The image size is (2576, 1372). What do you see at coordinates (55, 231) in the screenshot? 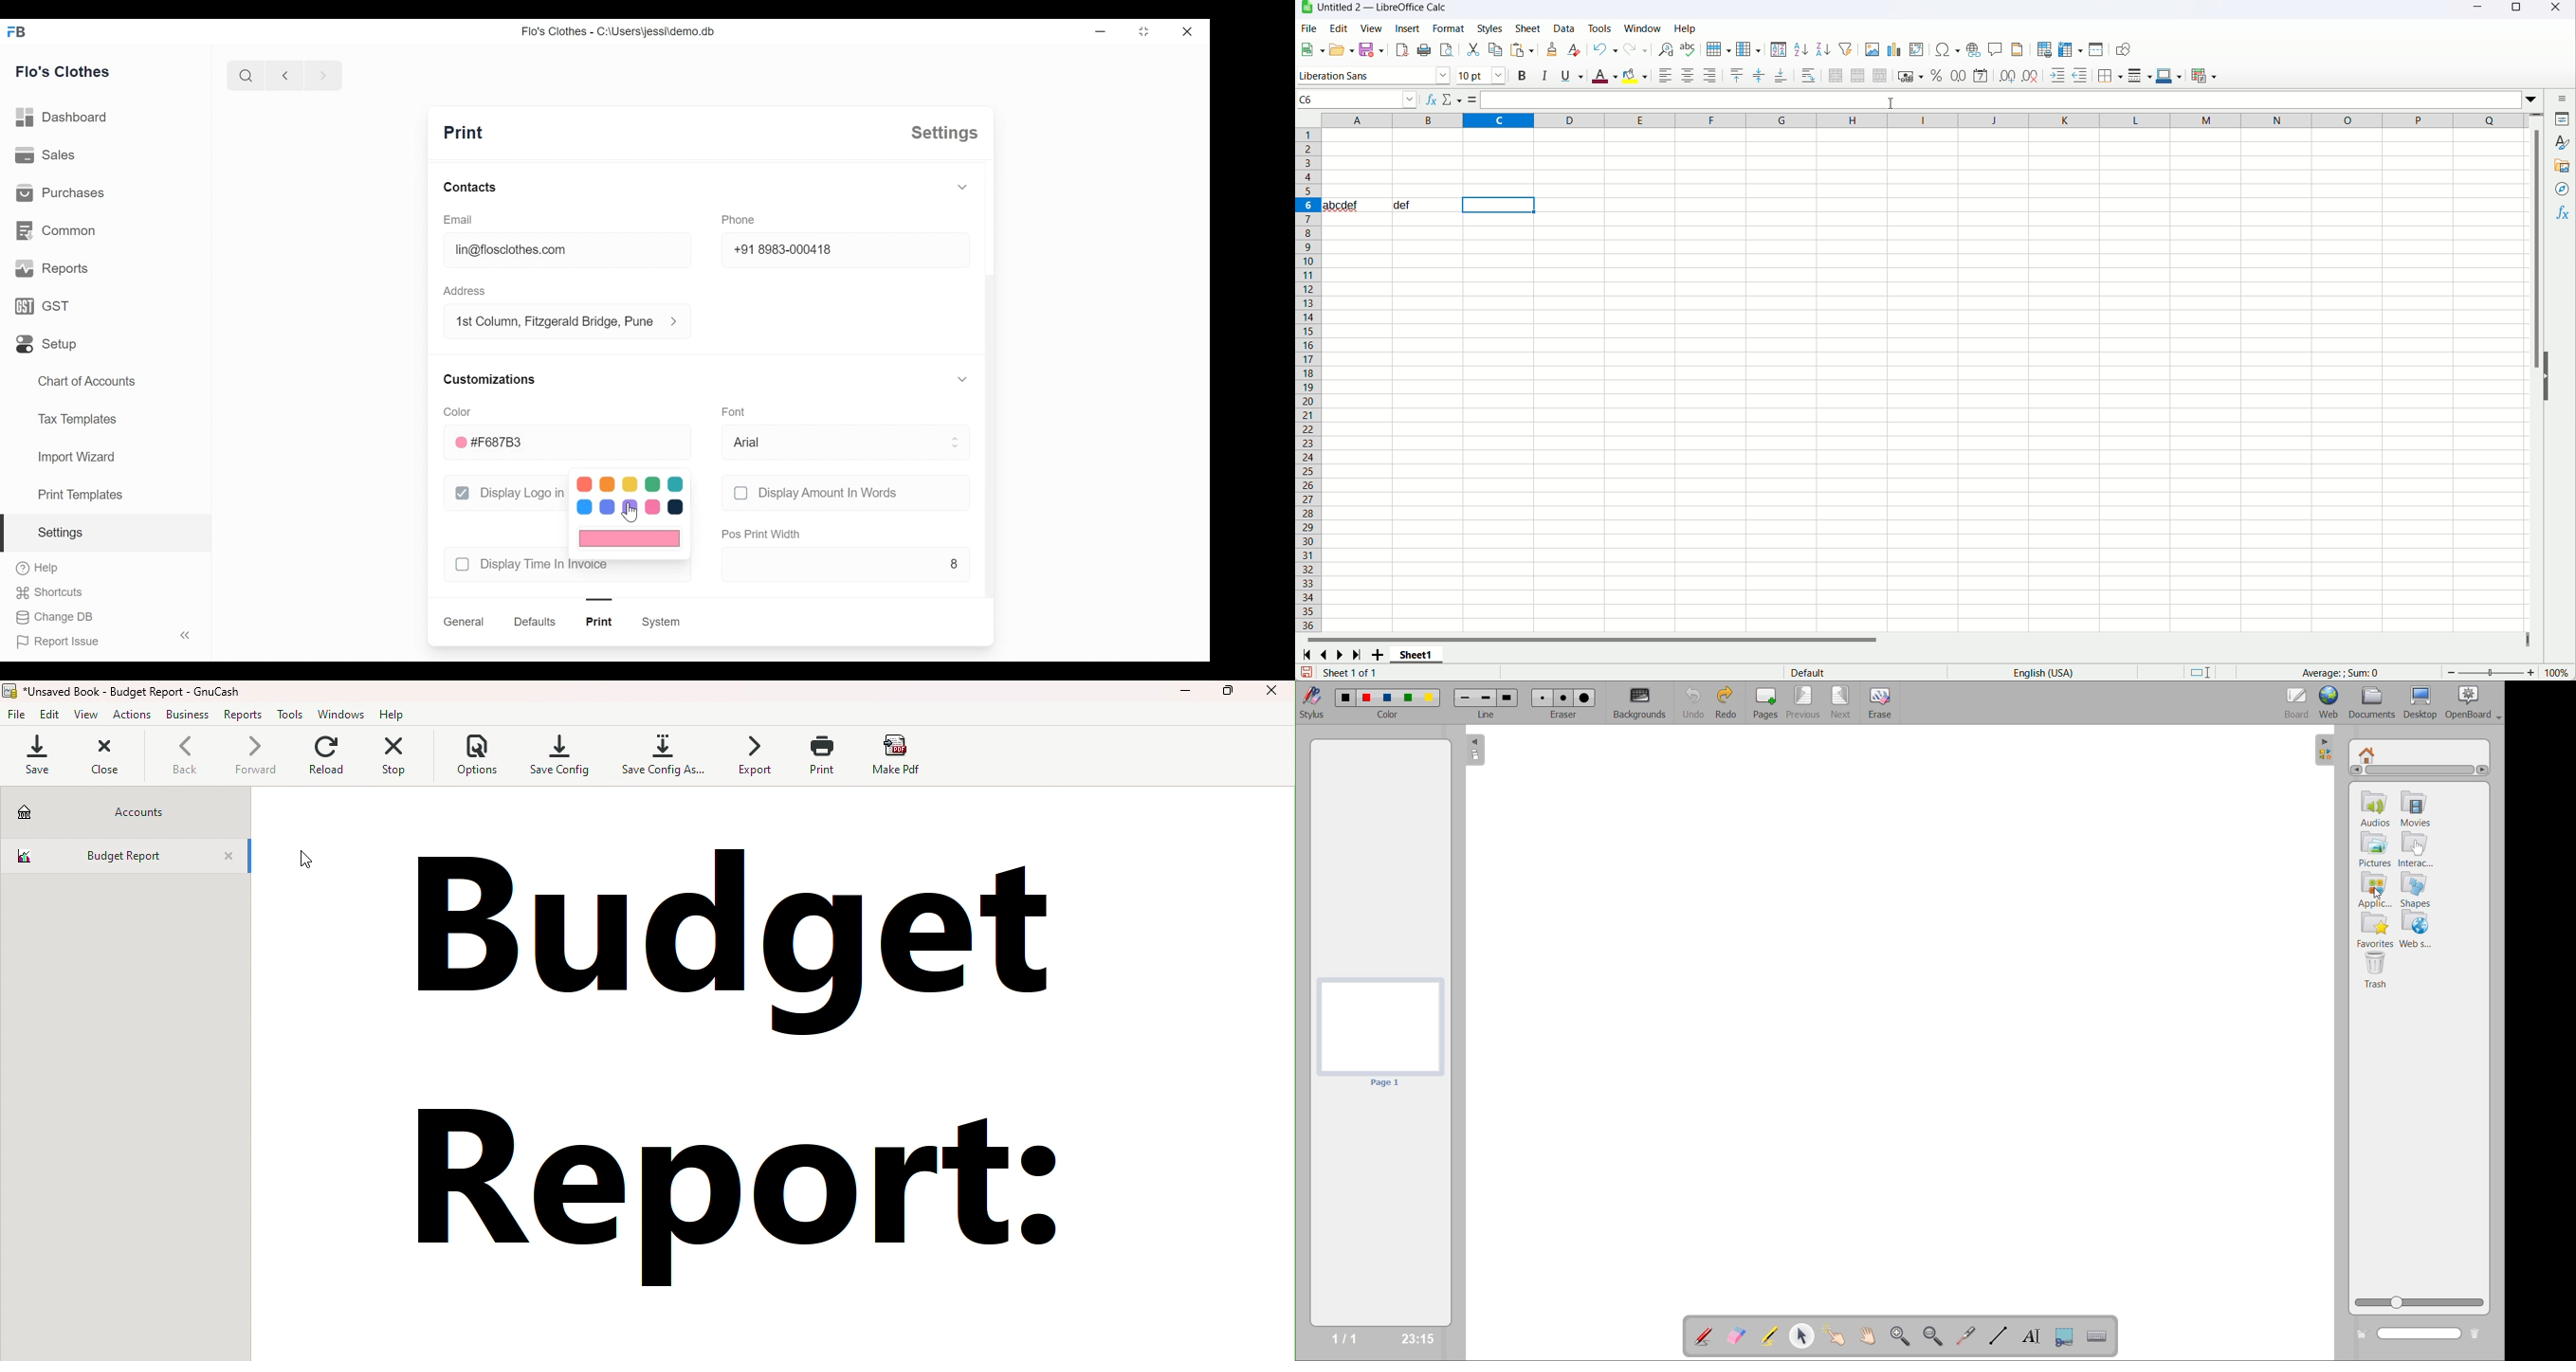
I see `common` at bounding box center [55, 231].